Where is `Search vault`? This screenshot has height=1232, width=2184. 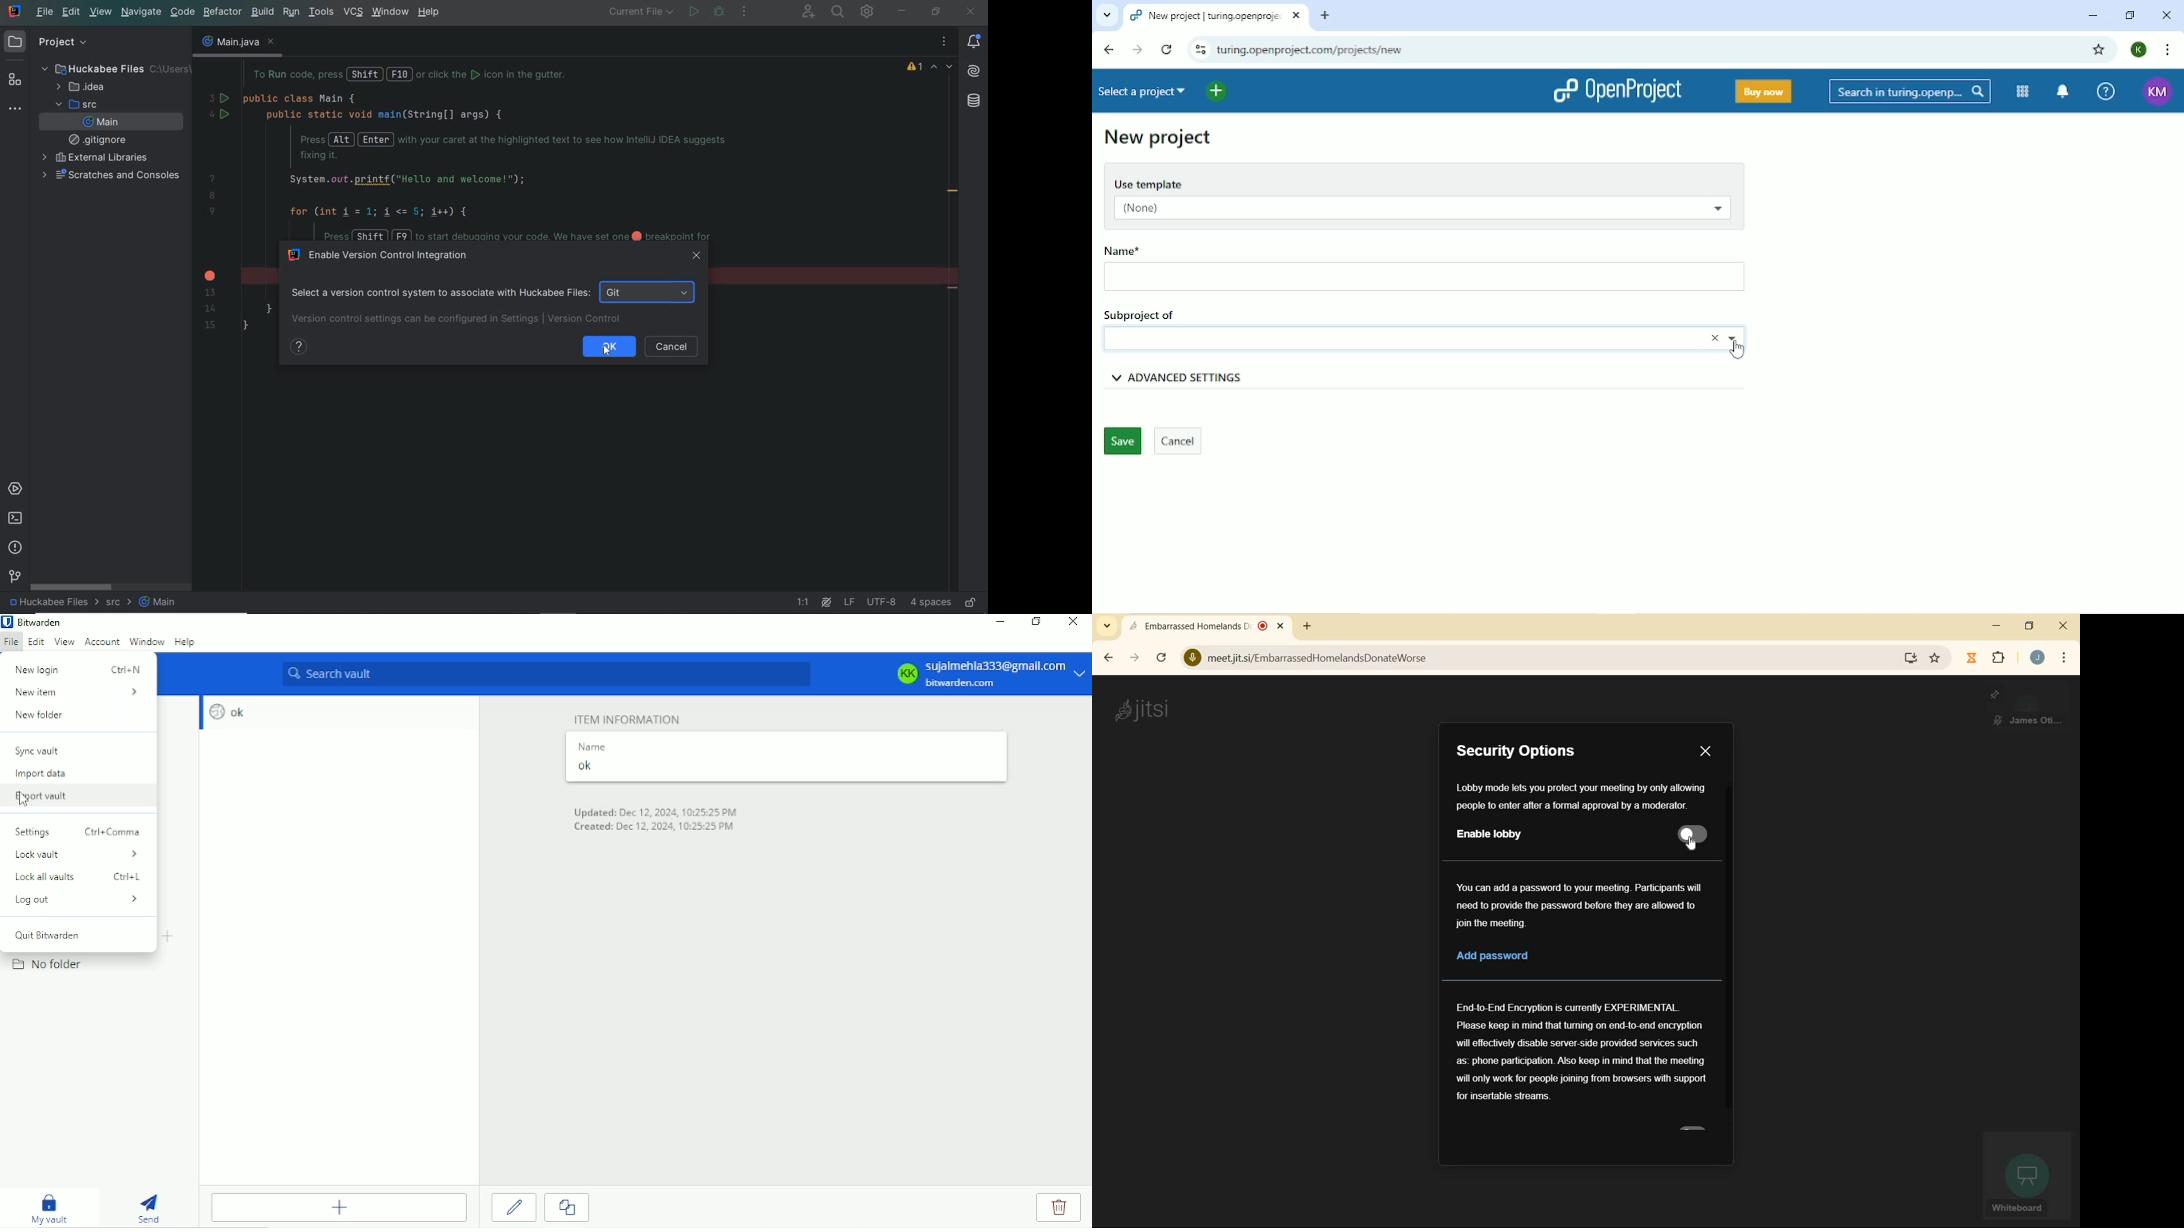
Search vault is located at coordinates (546, 674).